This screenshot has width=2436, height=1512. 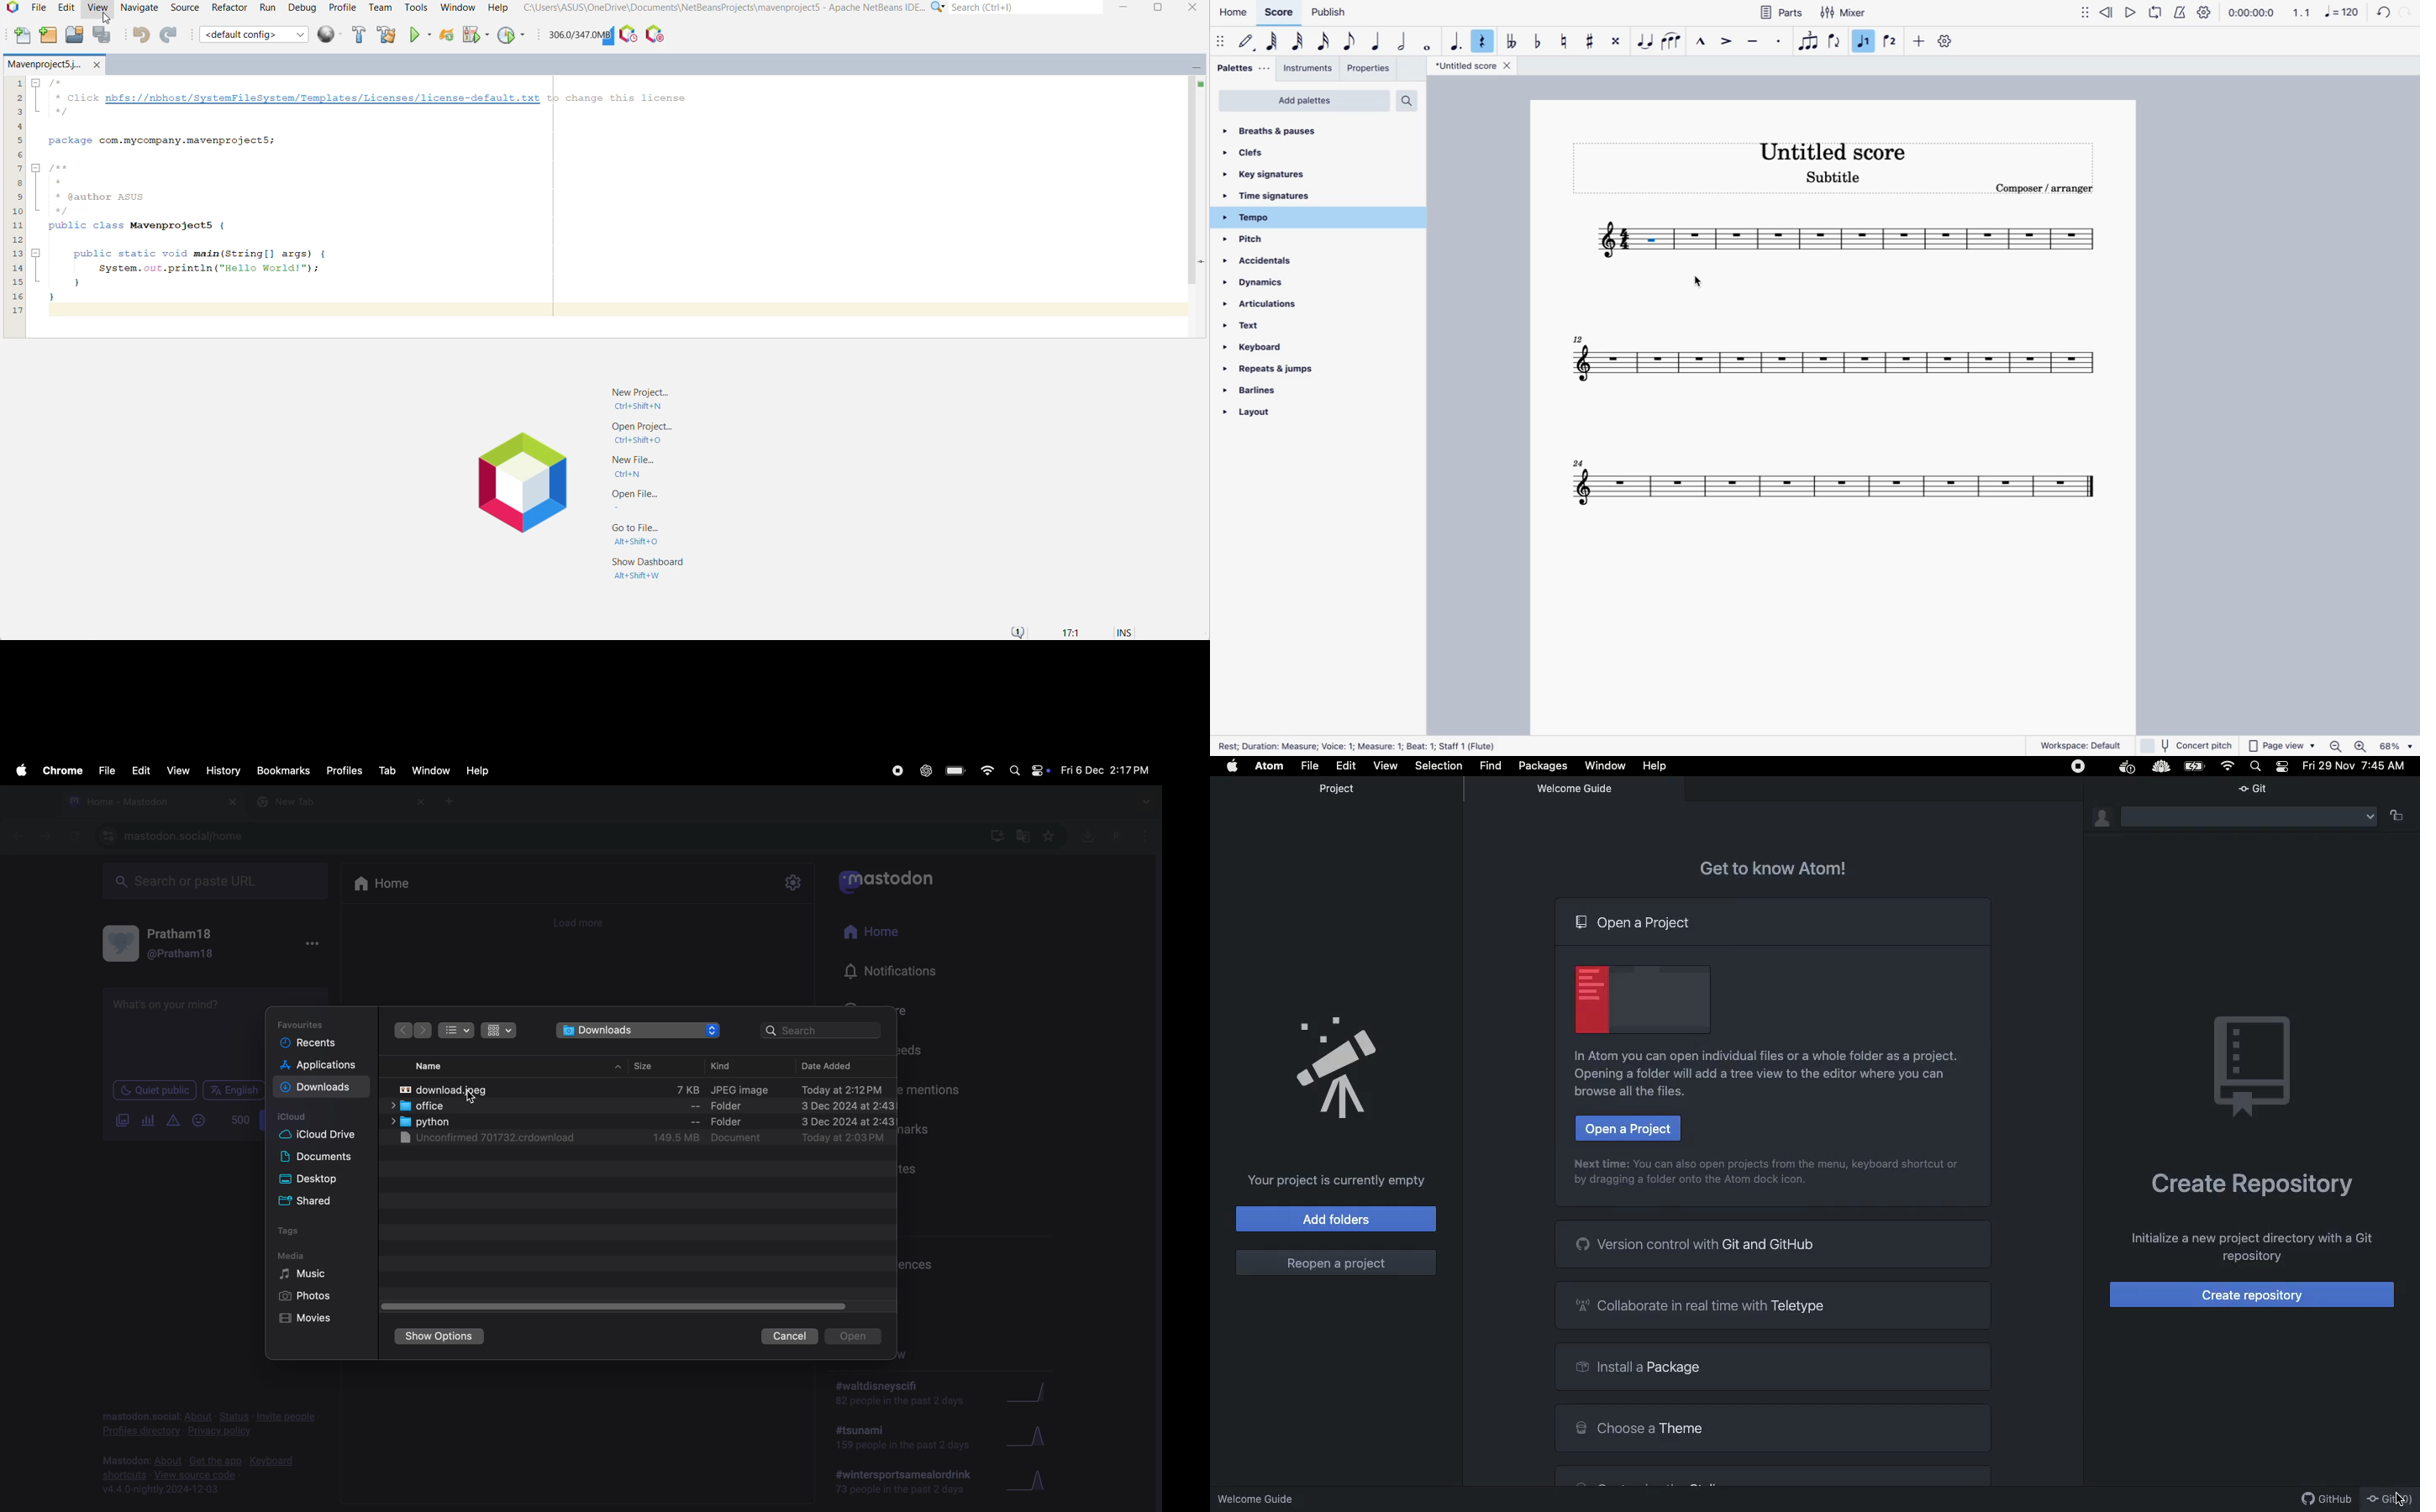 What do you see at coordinates (107, 771) in the screenshot?
I see `file` at bounding box center [107, 771].